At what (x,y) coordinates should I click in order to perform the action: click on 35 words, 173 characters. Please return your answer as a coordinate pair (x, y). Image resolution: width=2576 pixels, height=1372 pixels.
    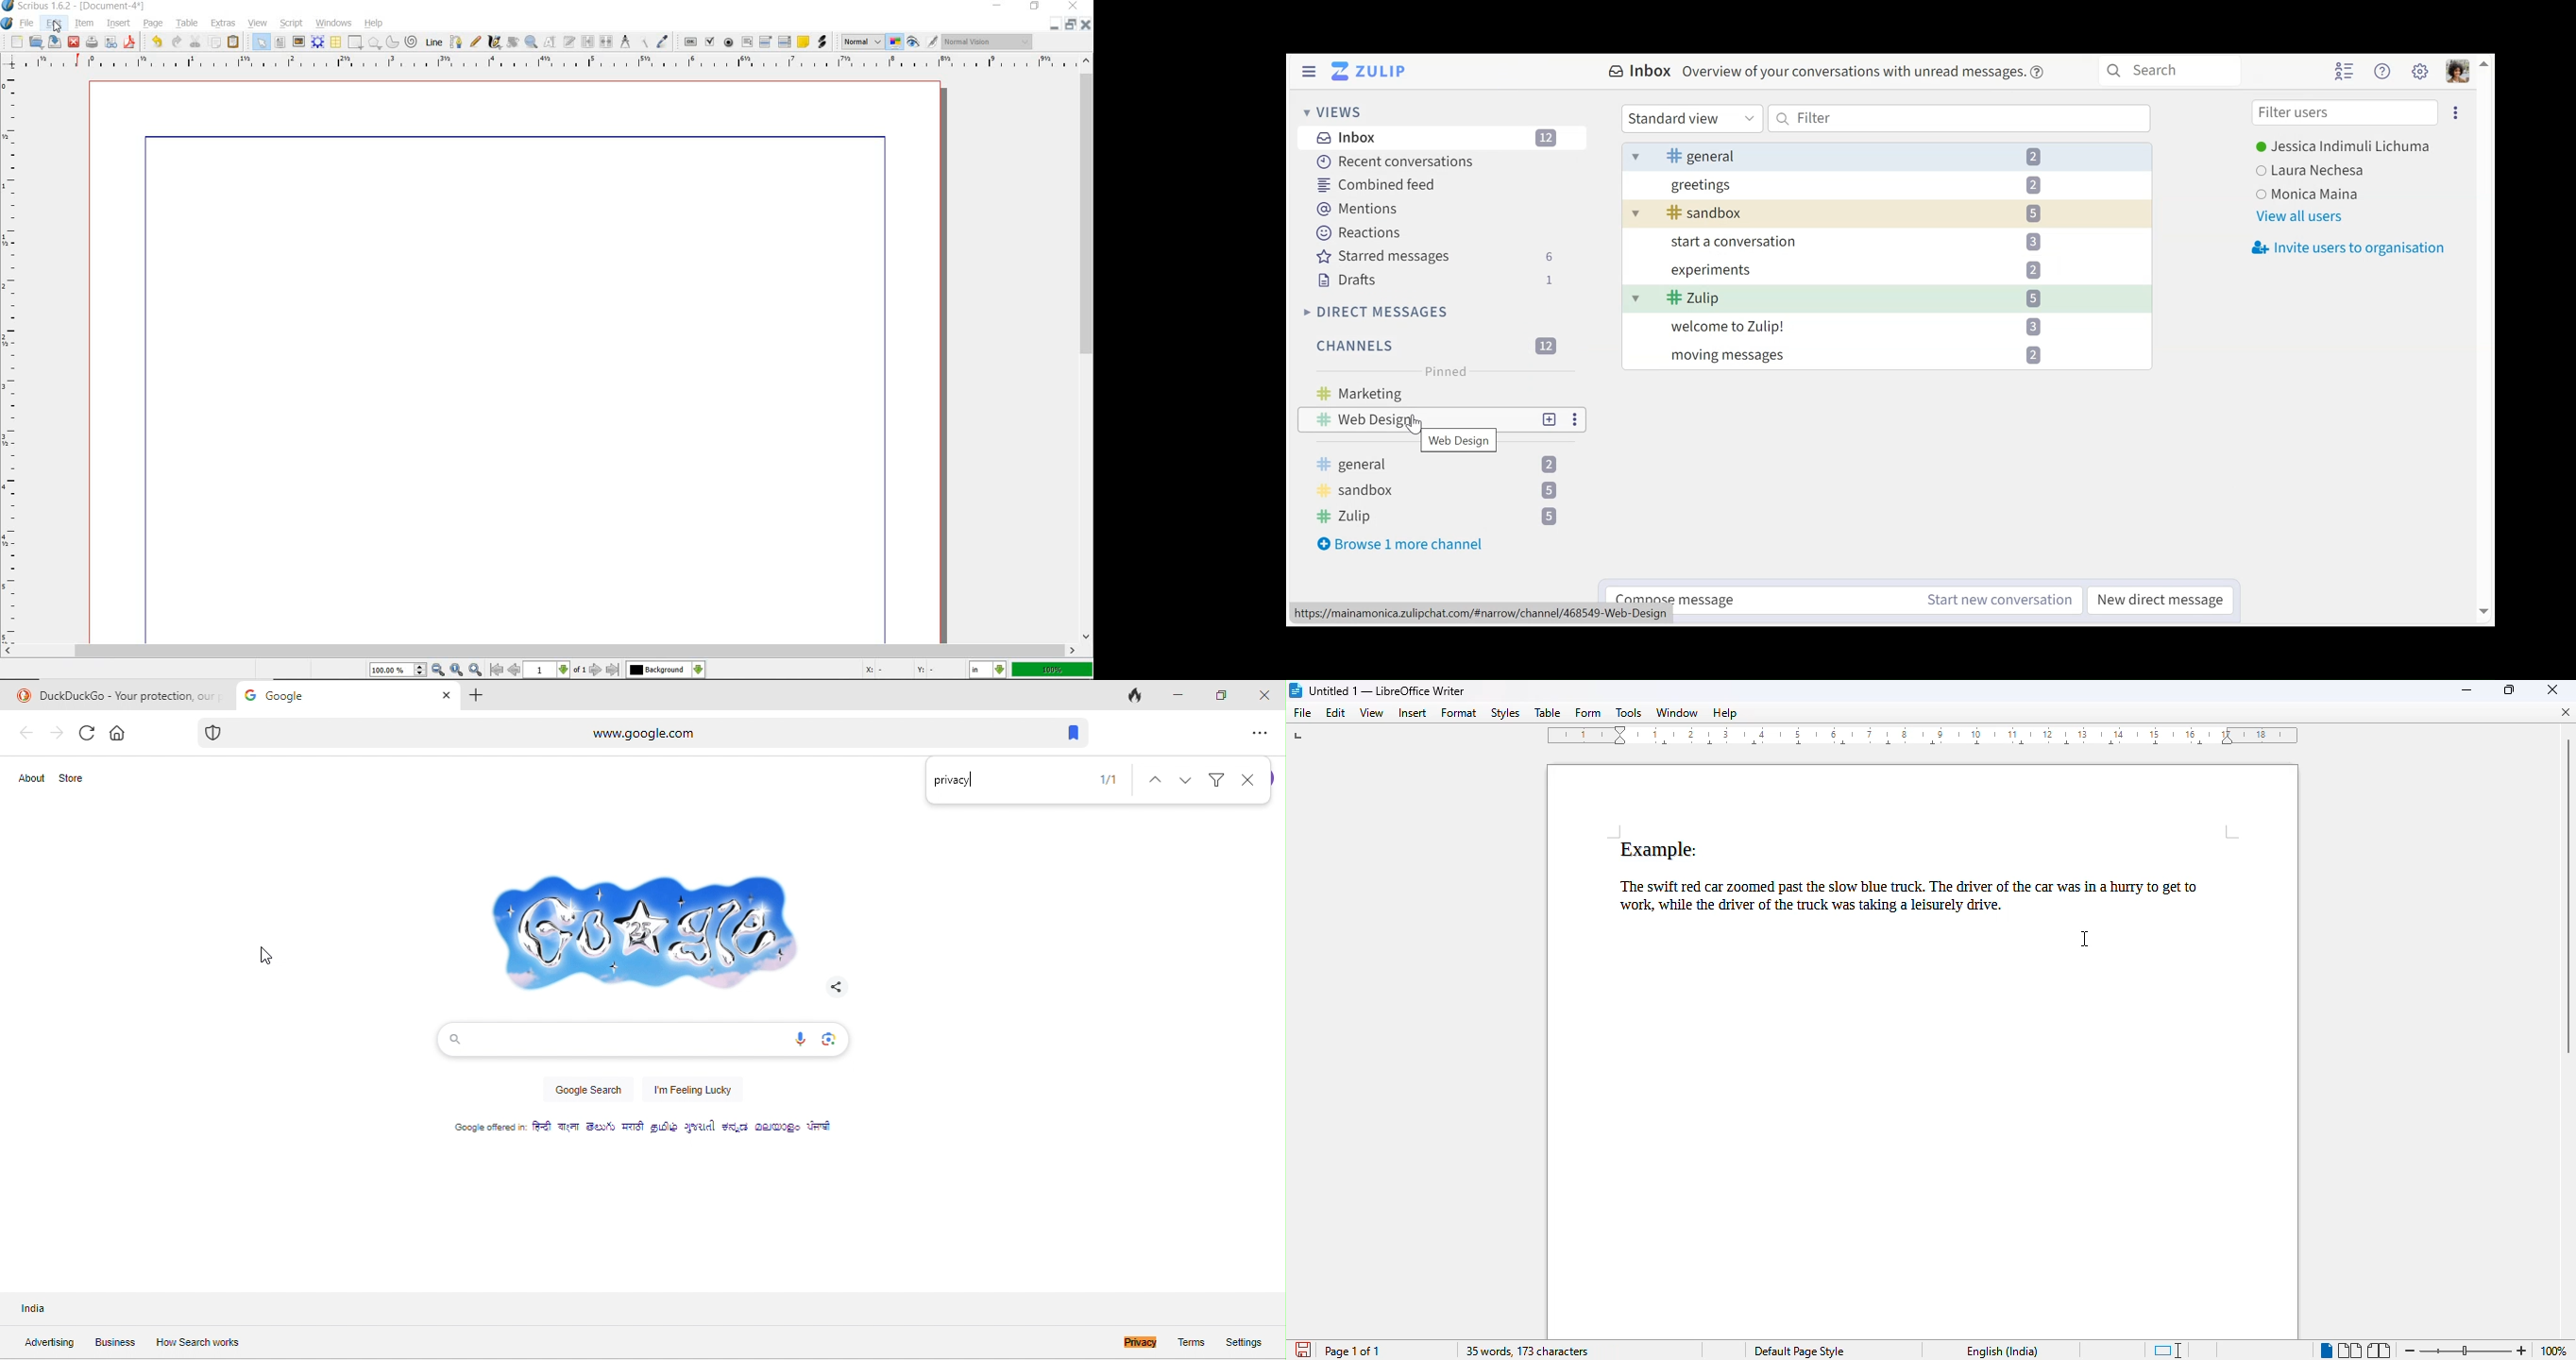
    Looking at the image, I should click on (1528, 1352).